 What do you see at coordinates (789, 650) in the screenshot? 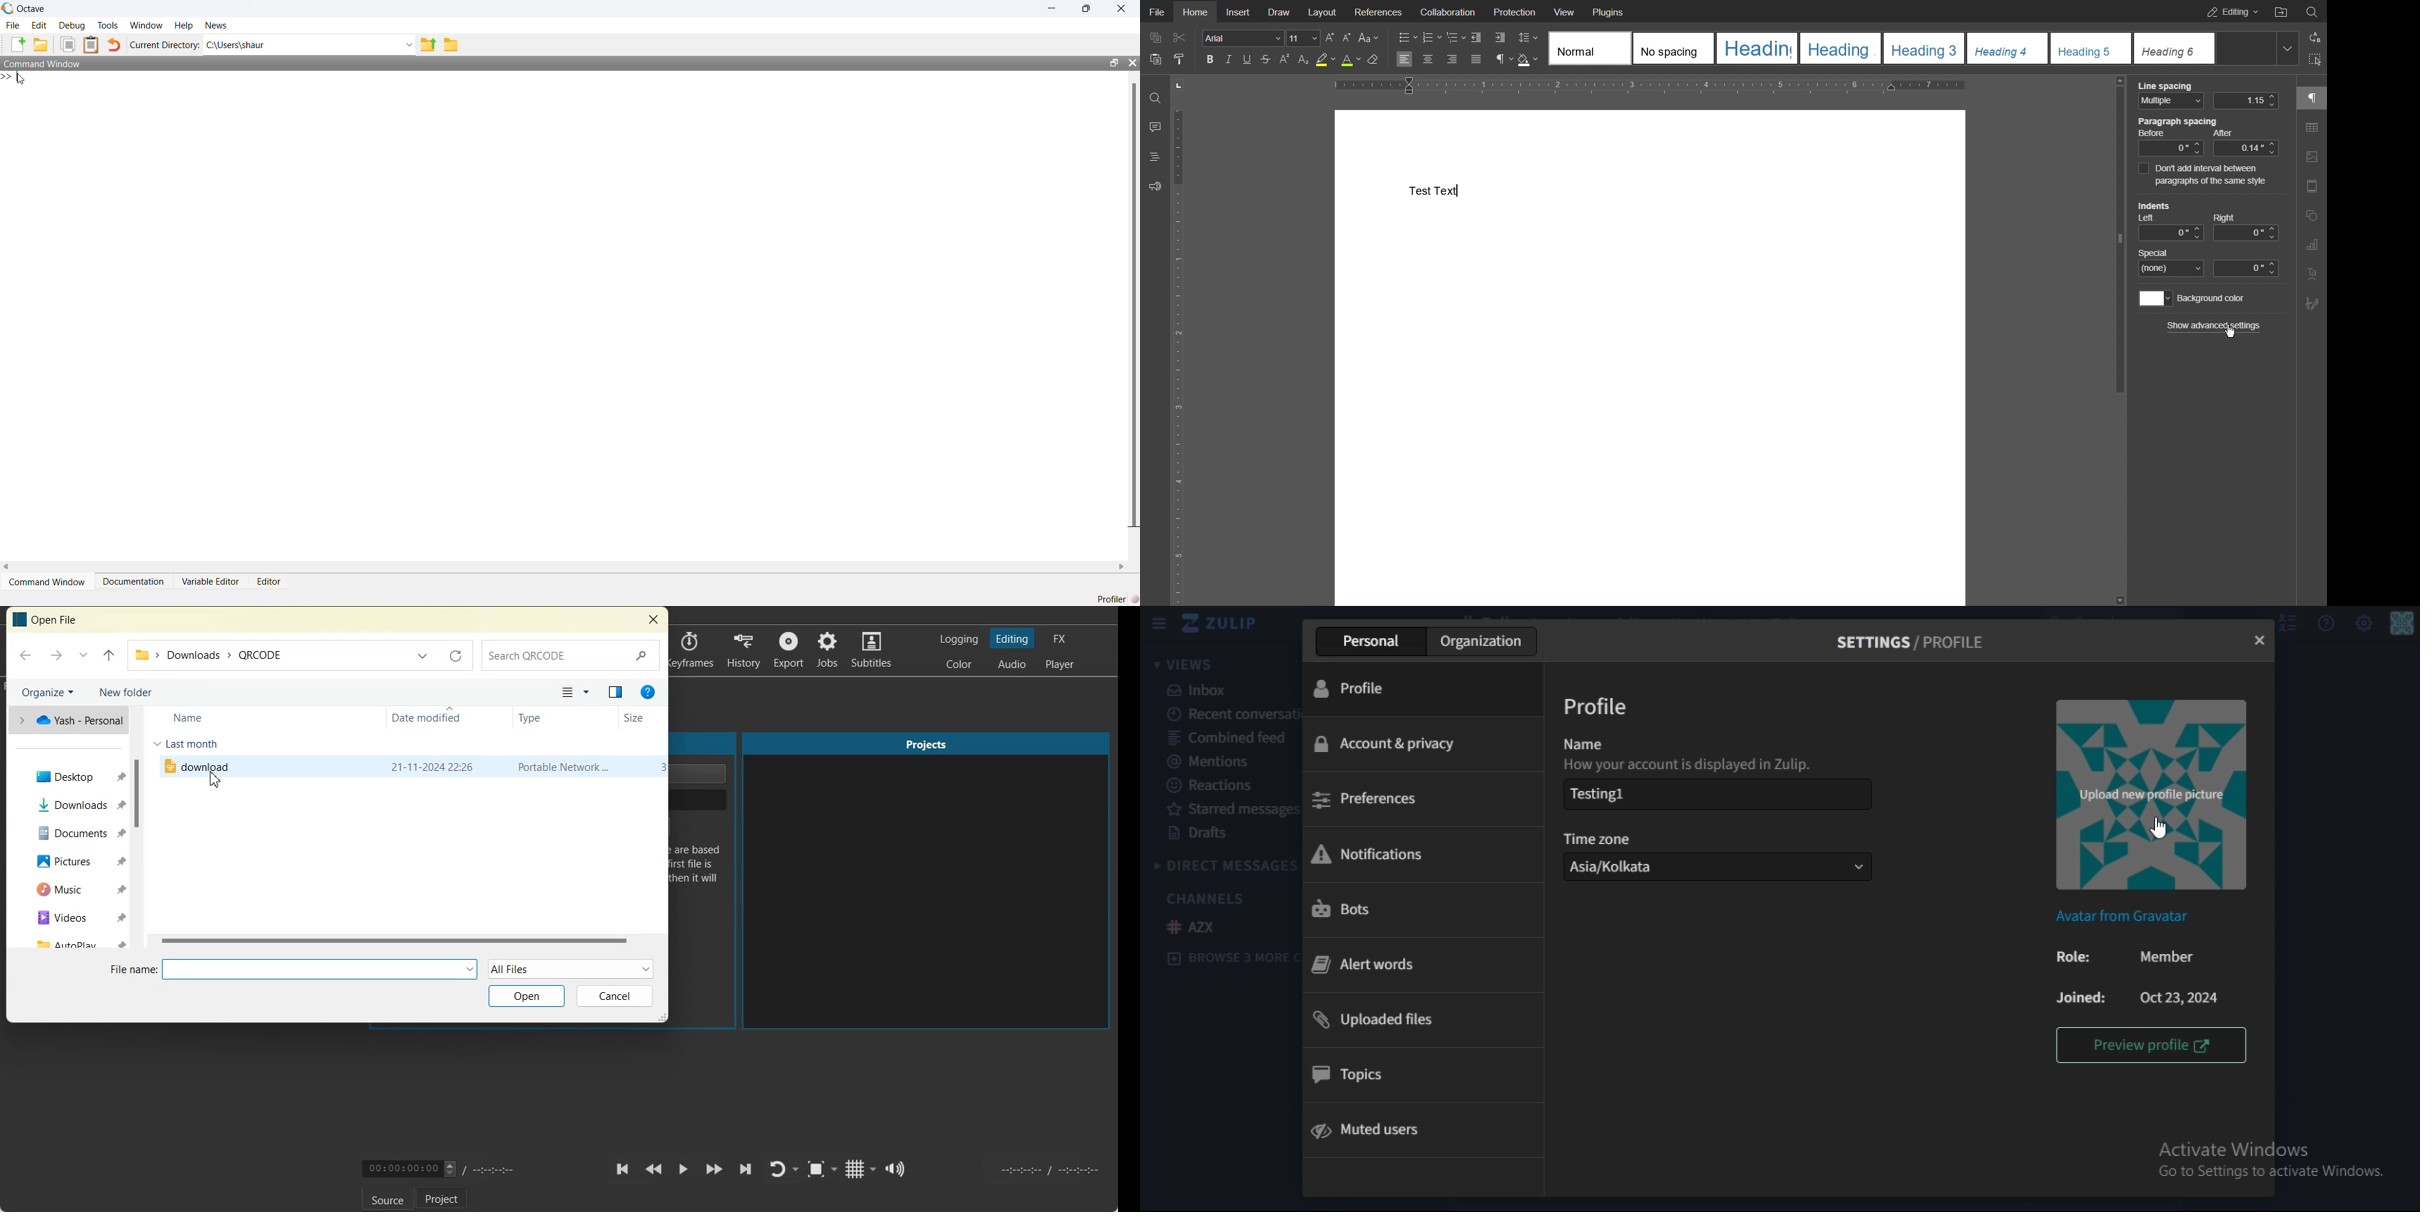
I see `Export` at bounding box center [789, 650].